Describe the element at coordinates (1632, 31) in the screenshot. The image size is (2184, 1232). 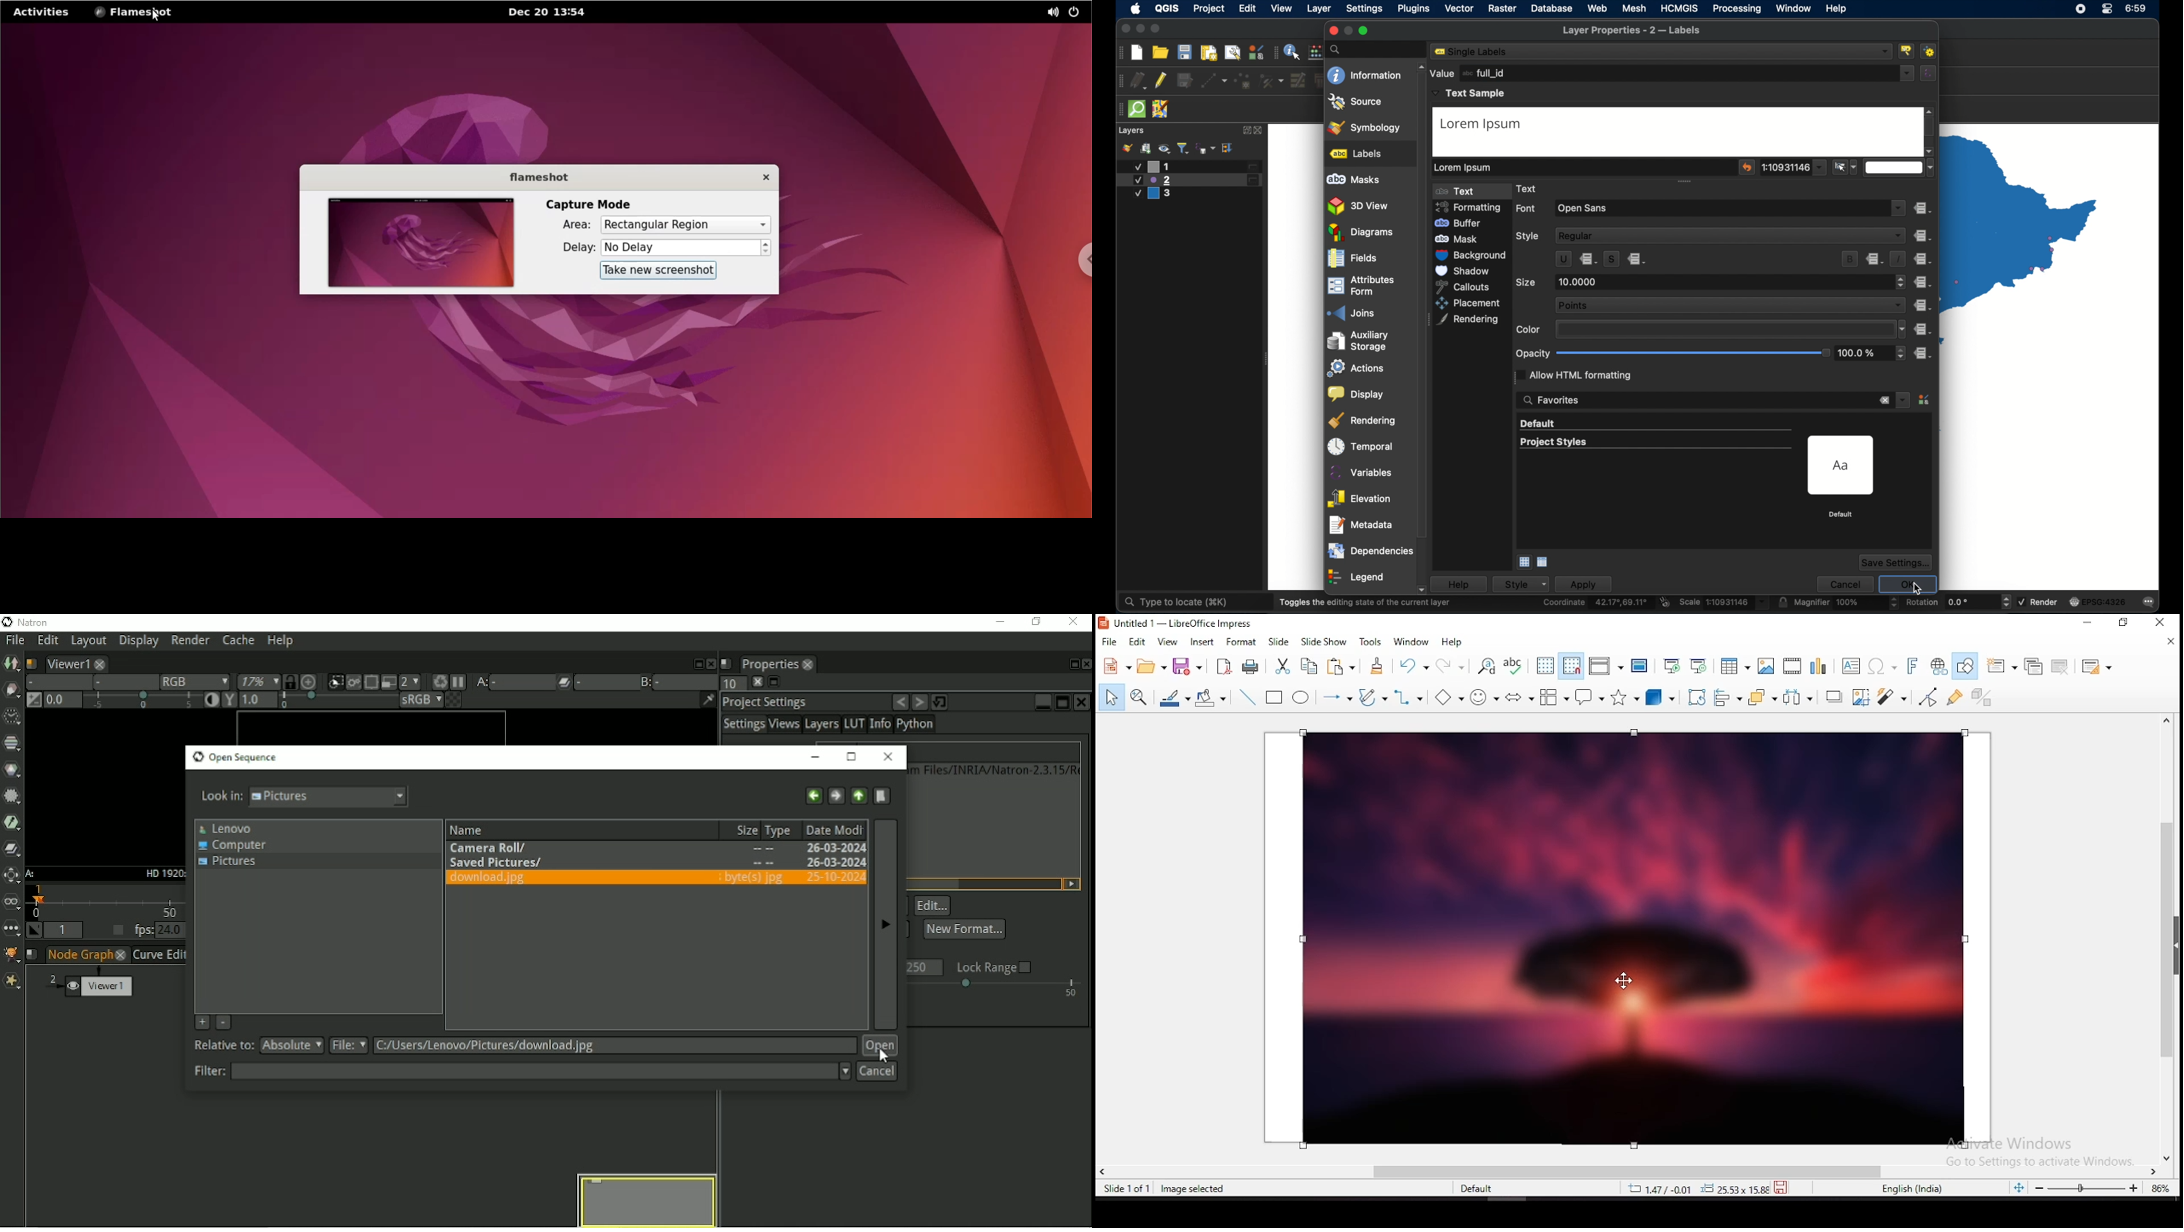
I see `layer proeprties - 2 labels` at that location.